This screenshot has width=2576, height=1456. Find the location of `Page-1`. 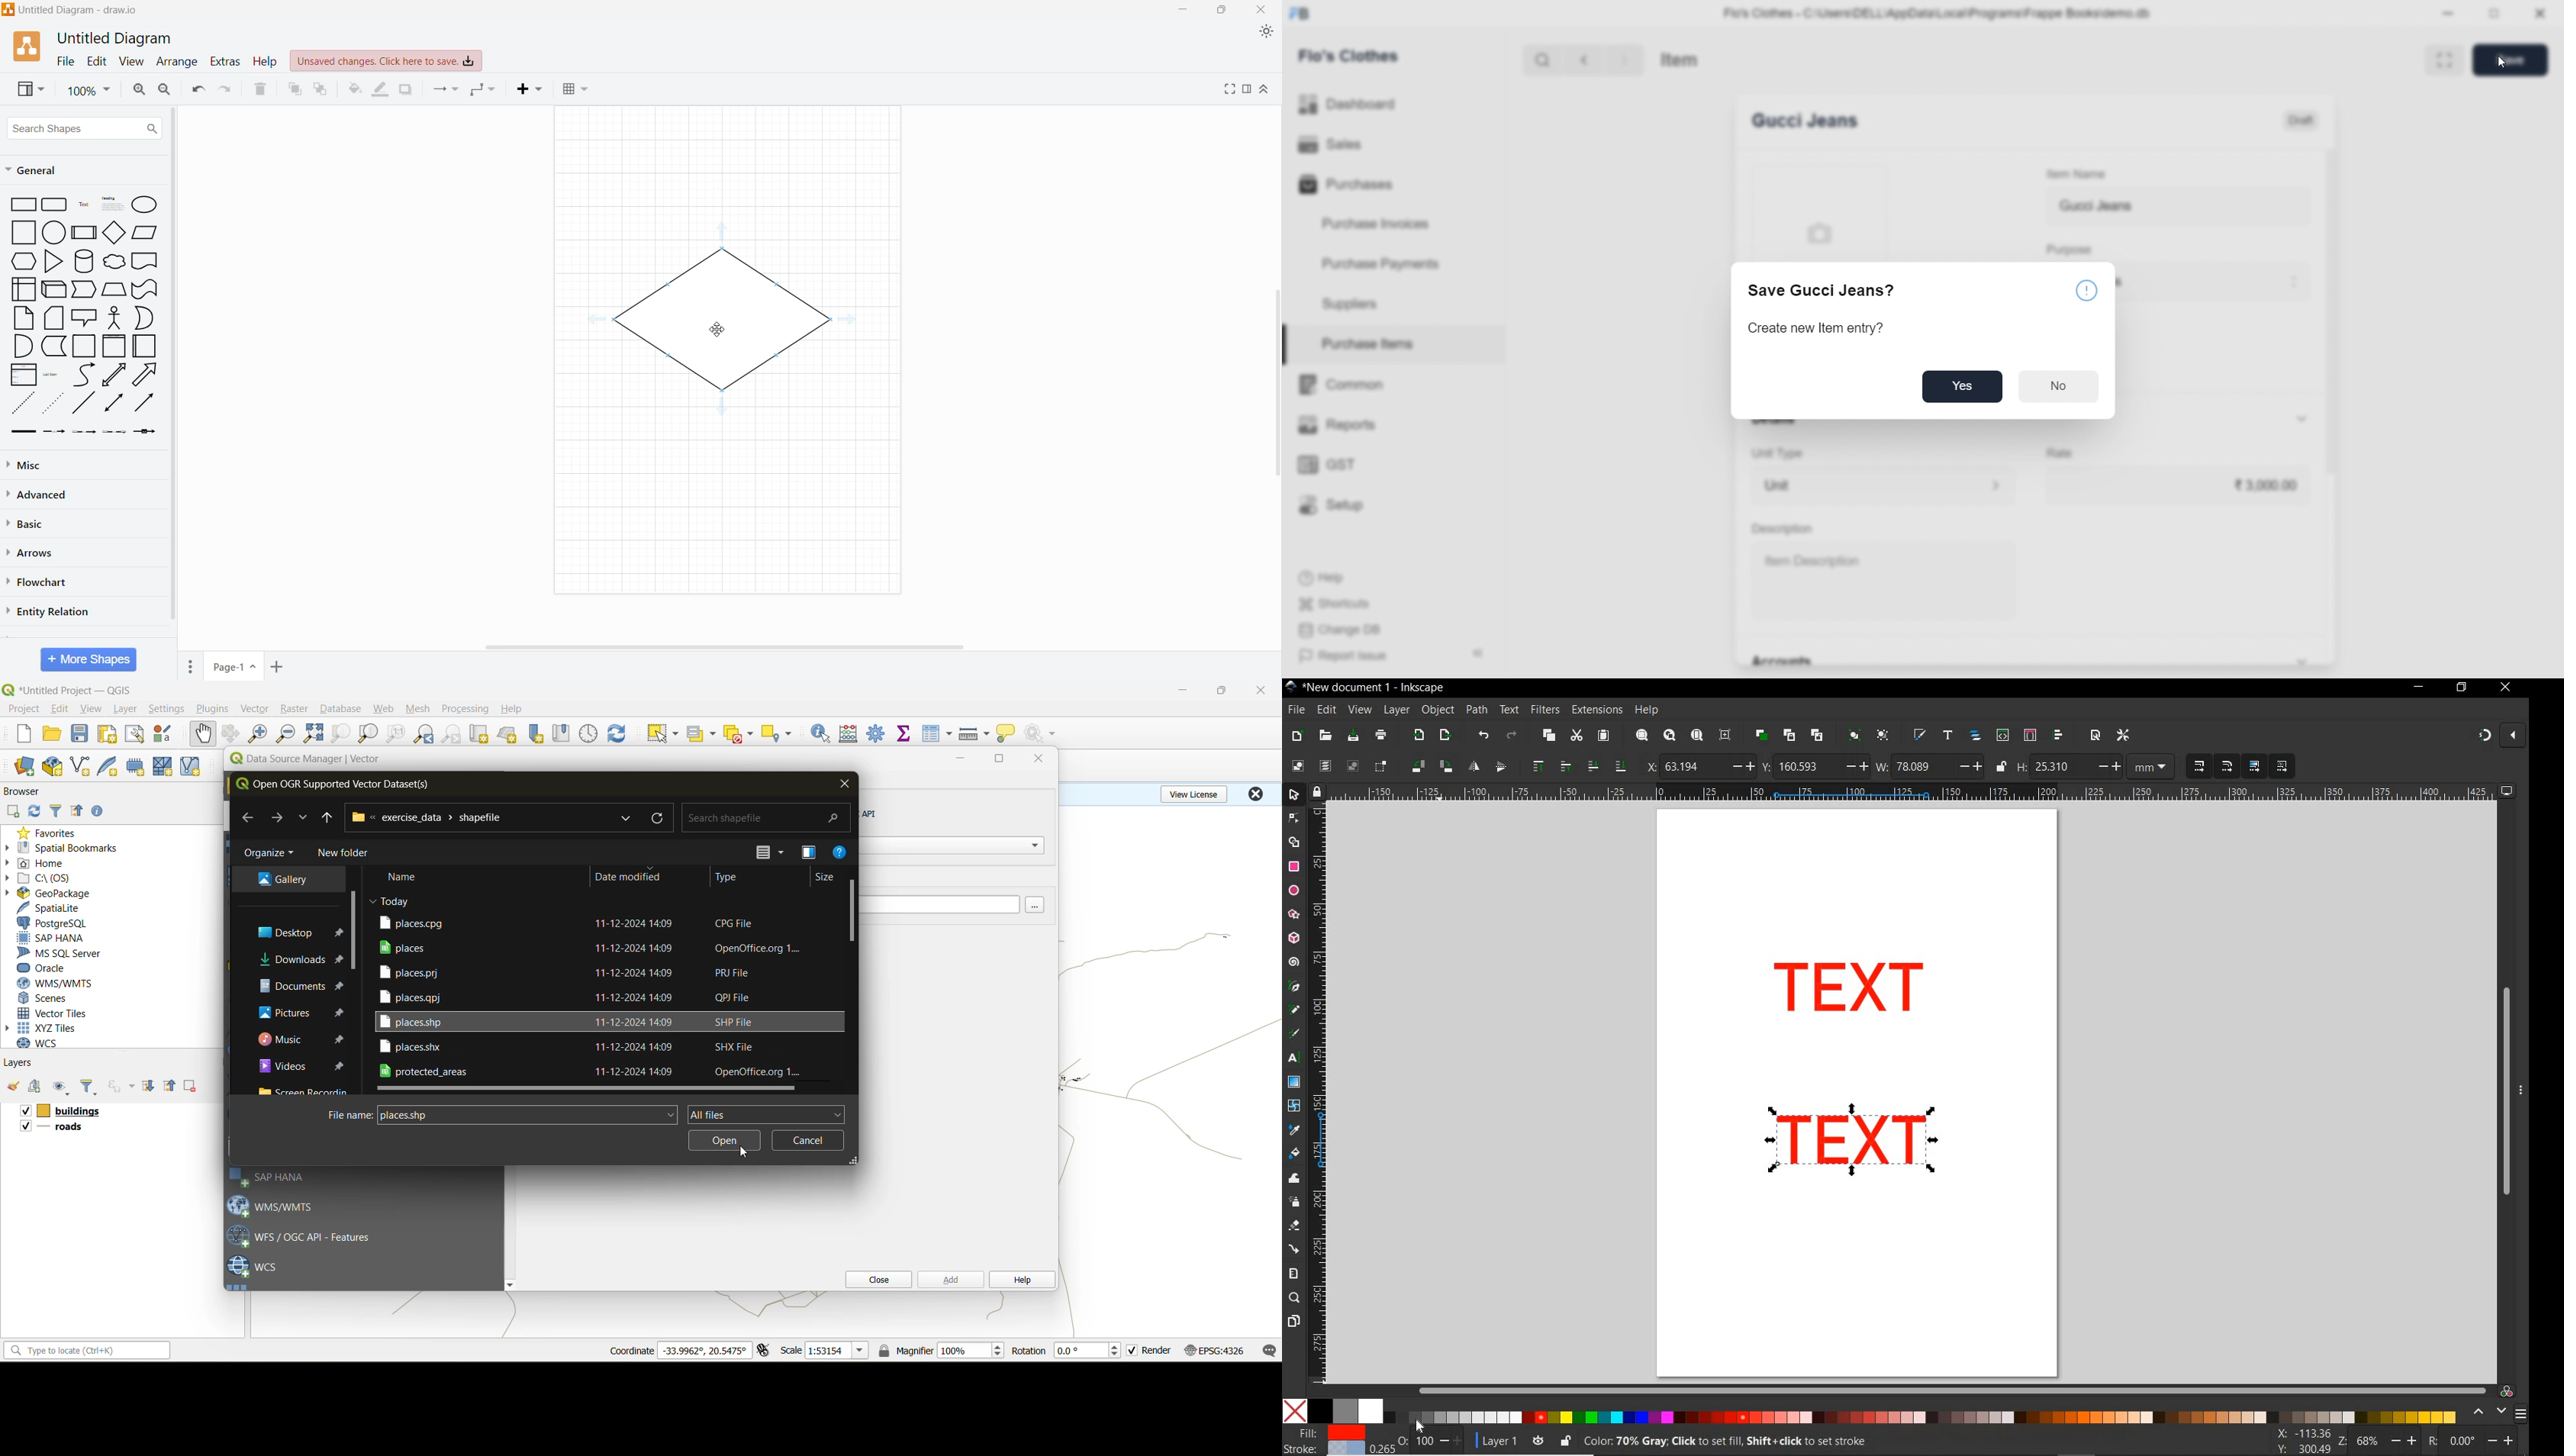

Page-1 is located at coordinates (232, 667).